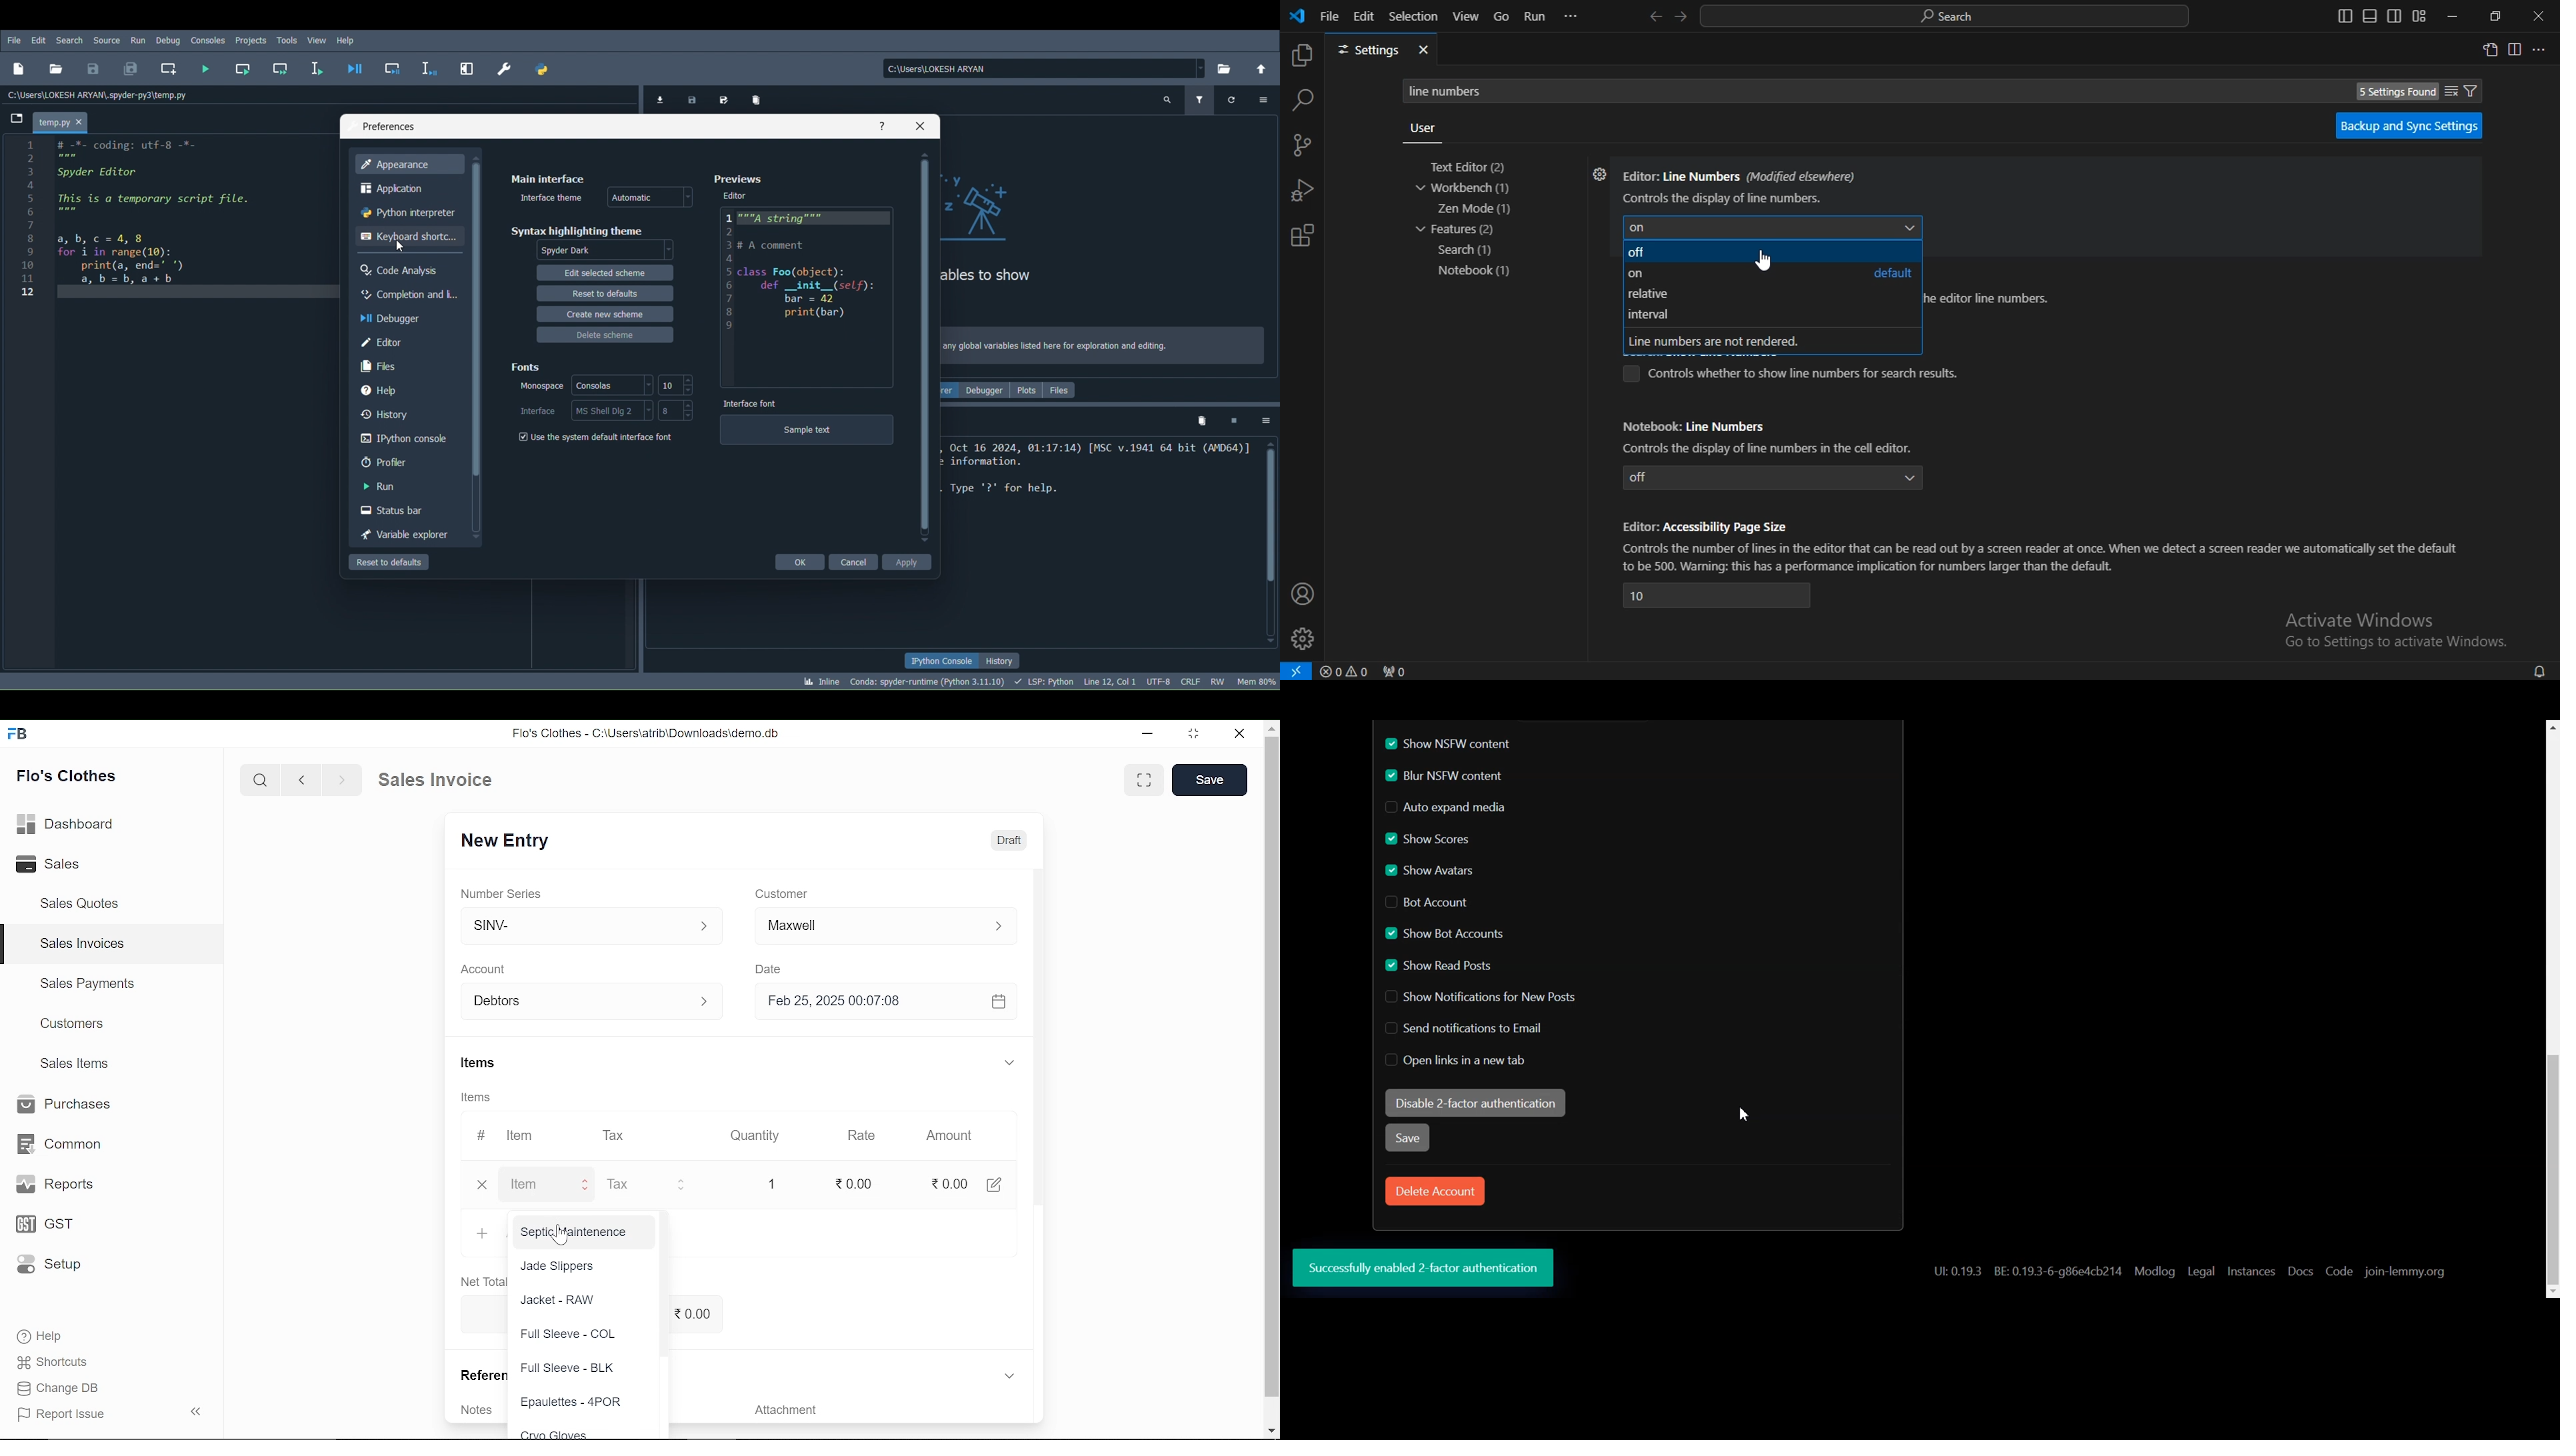 The width and height of the screenshot is (2576, 1456). I want to click on PYTHONPATH manager, so click(542, 69).